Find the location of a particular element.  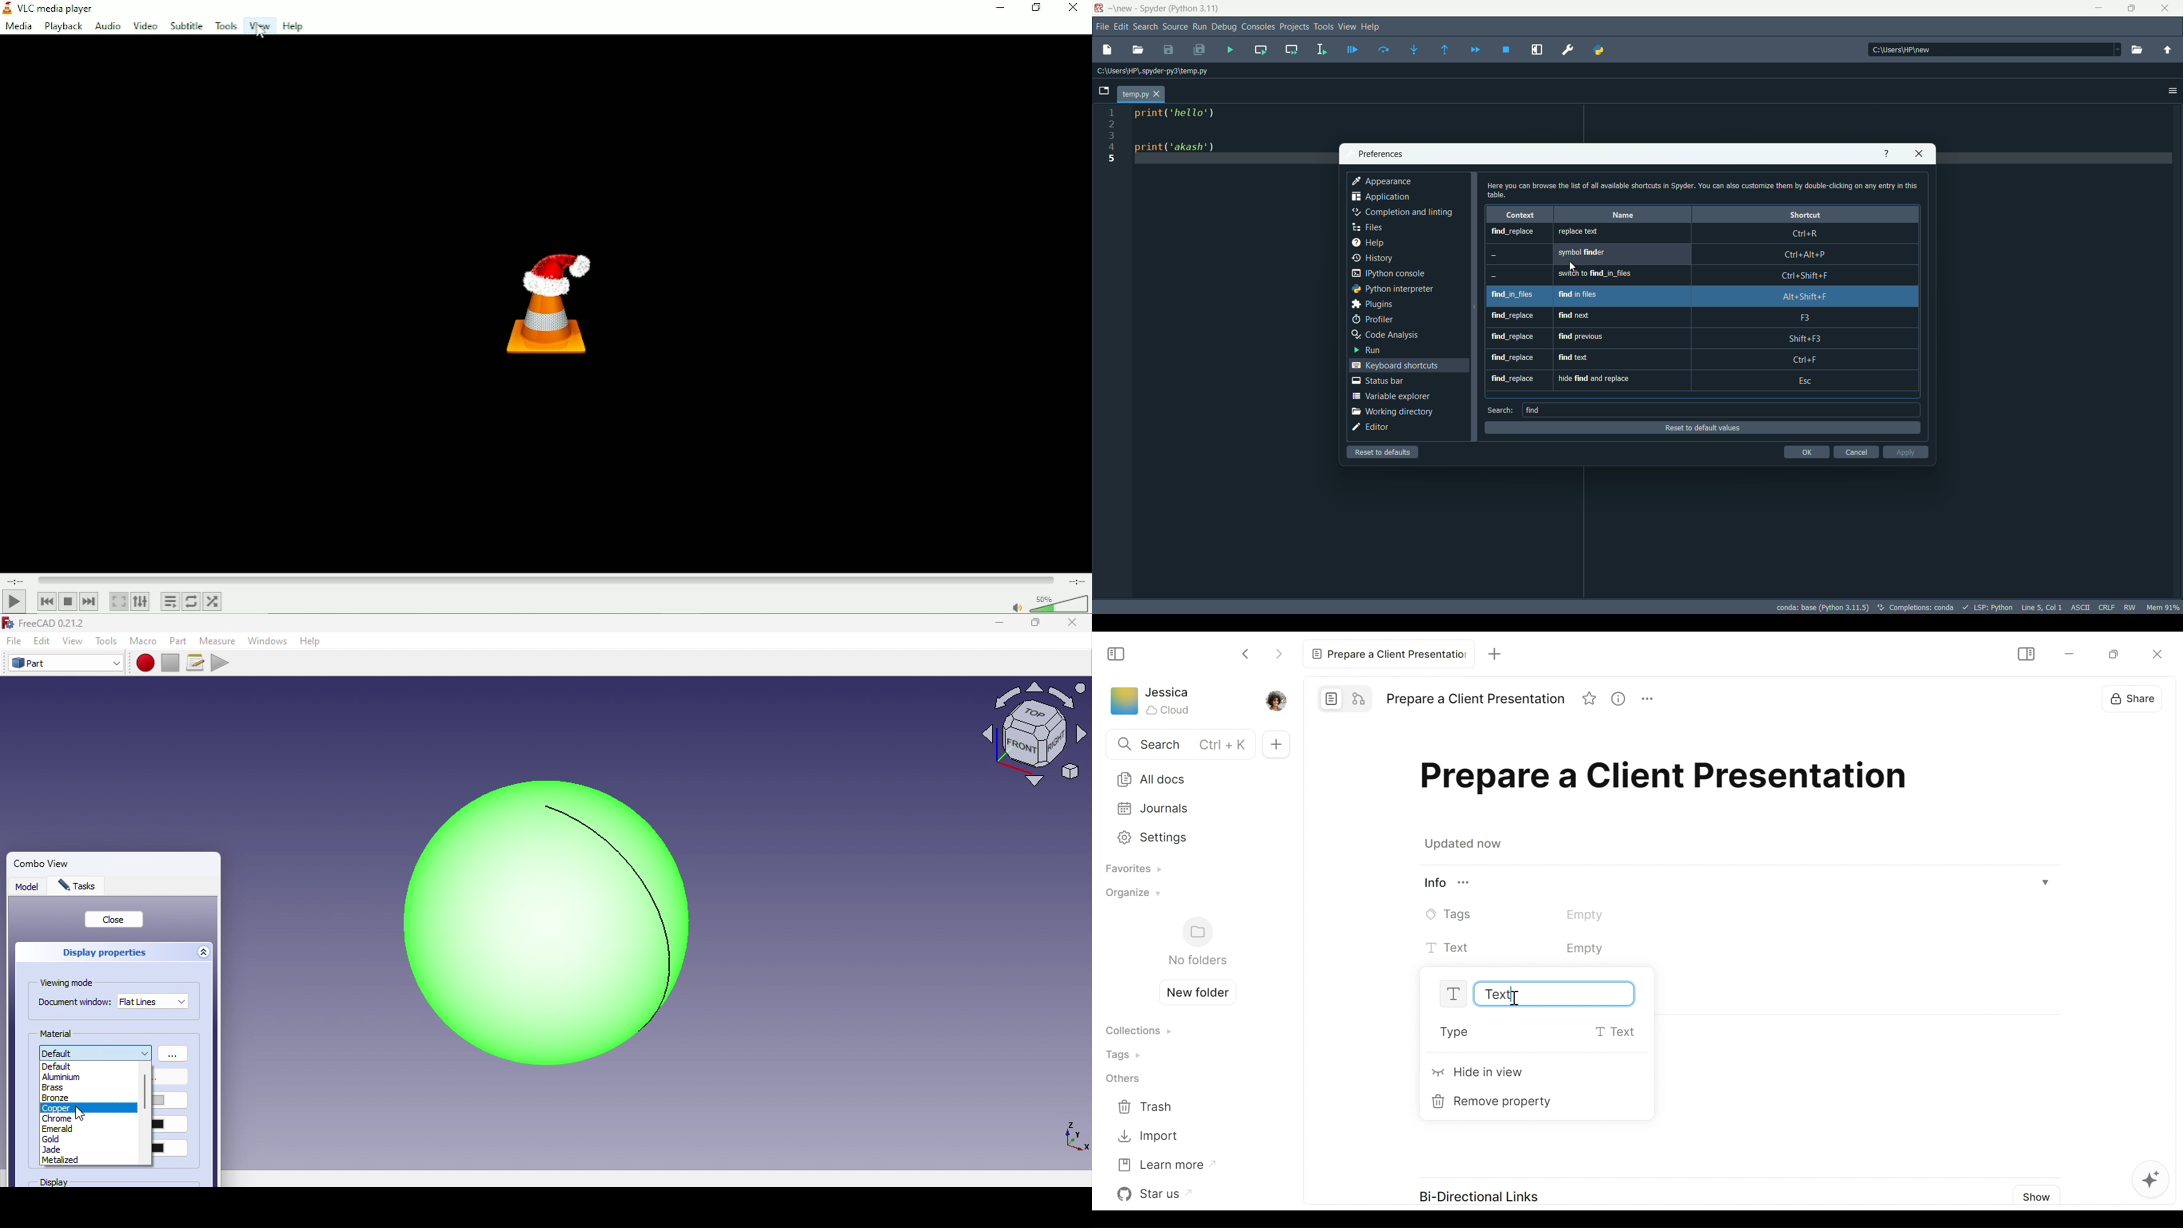

print('akash') is located at coordinates (1181, 151).